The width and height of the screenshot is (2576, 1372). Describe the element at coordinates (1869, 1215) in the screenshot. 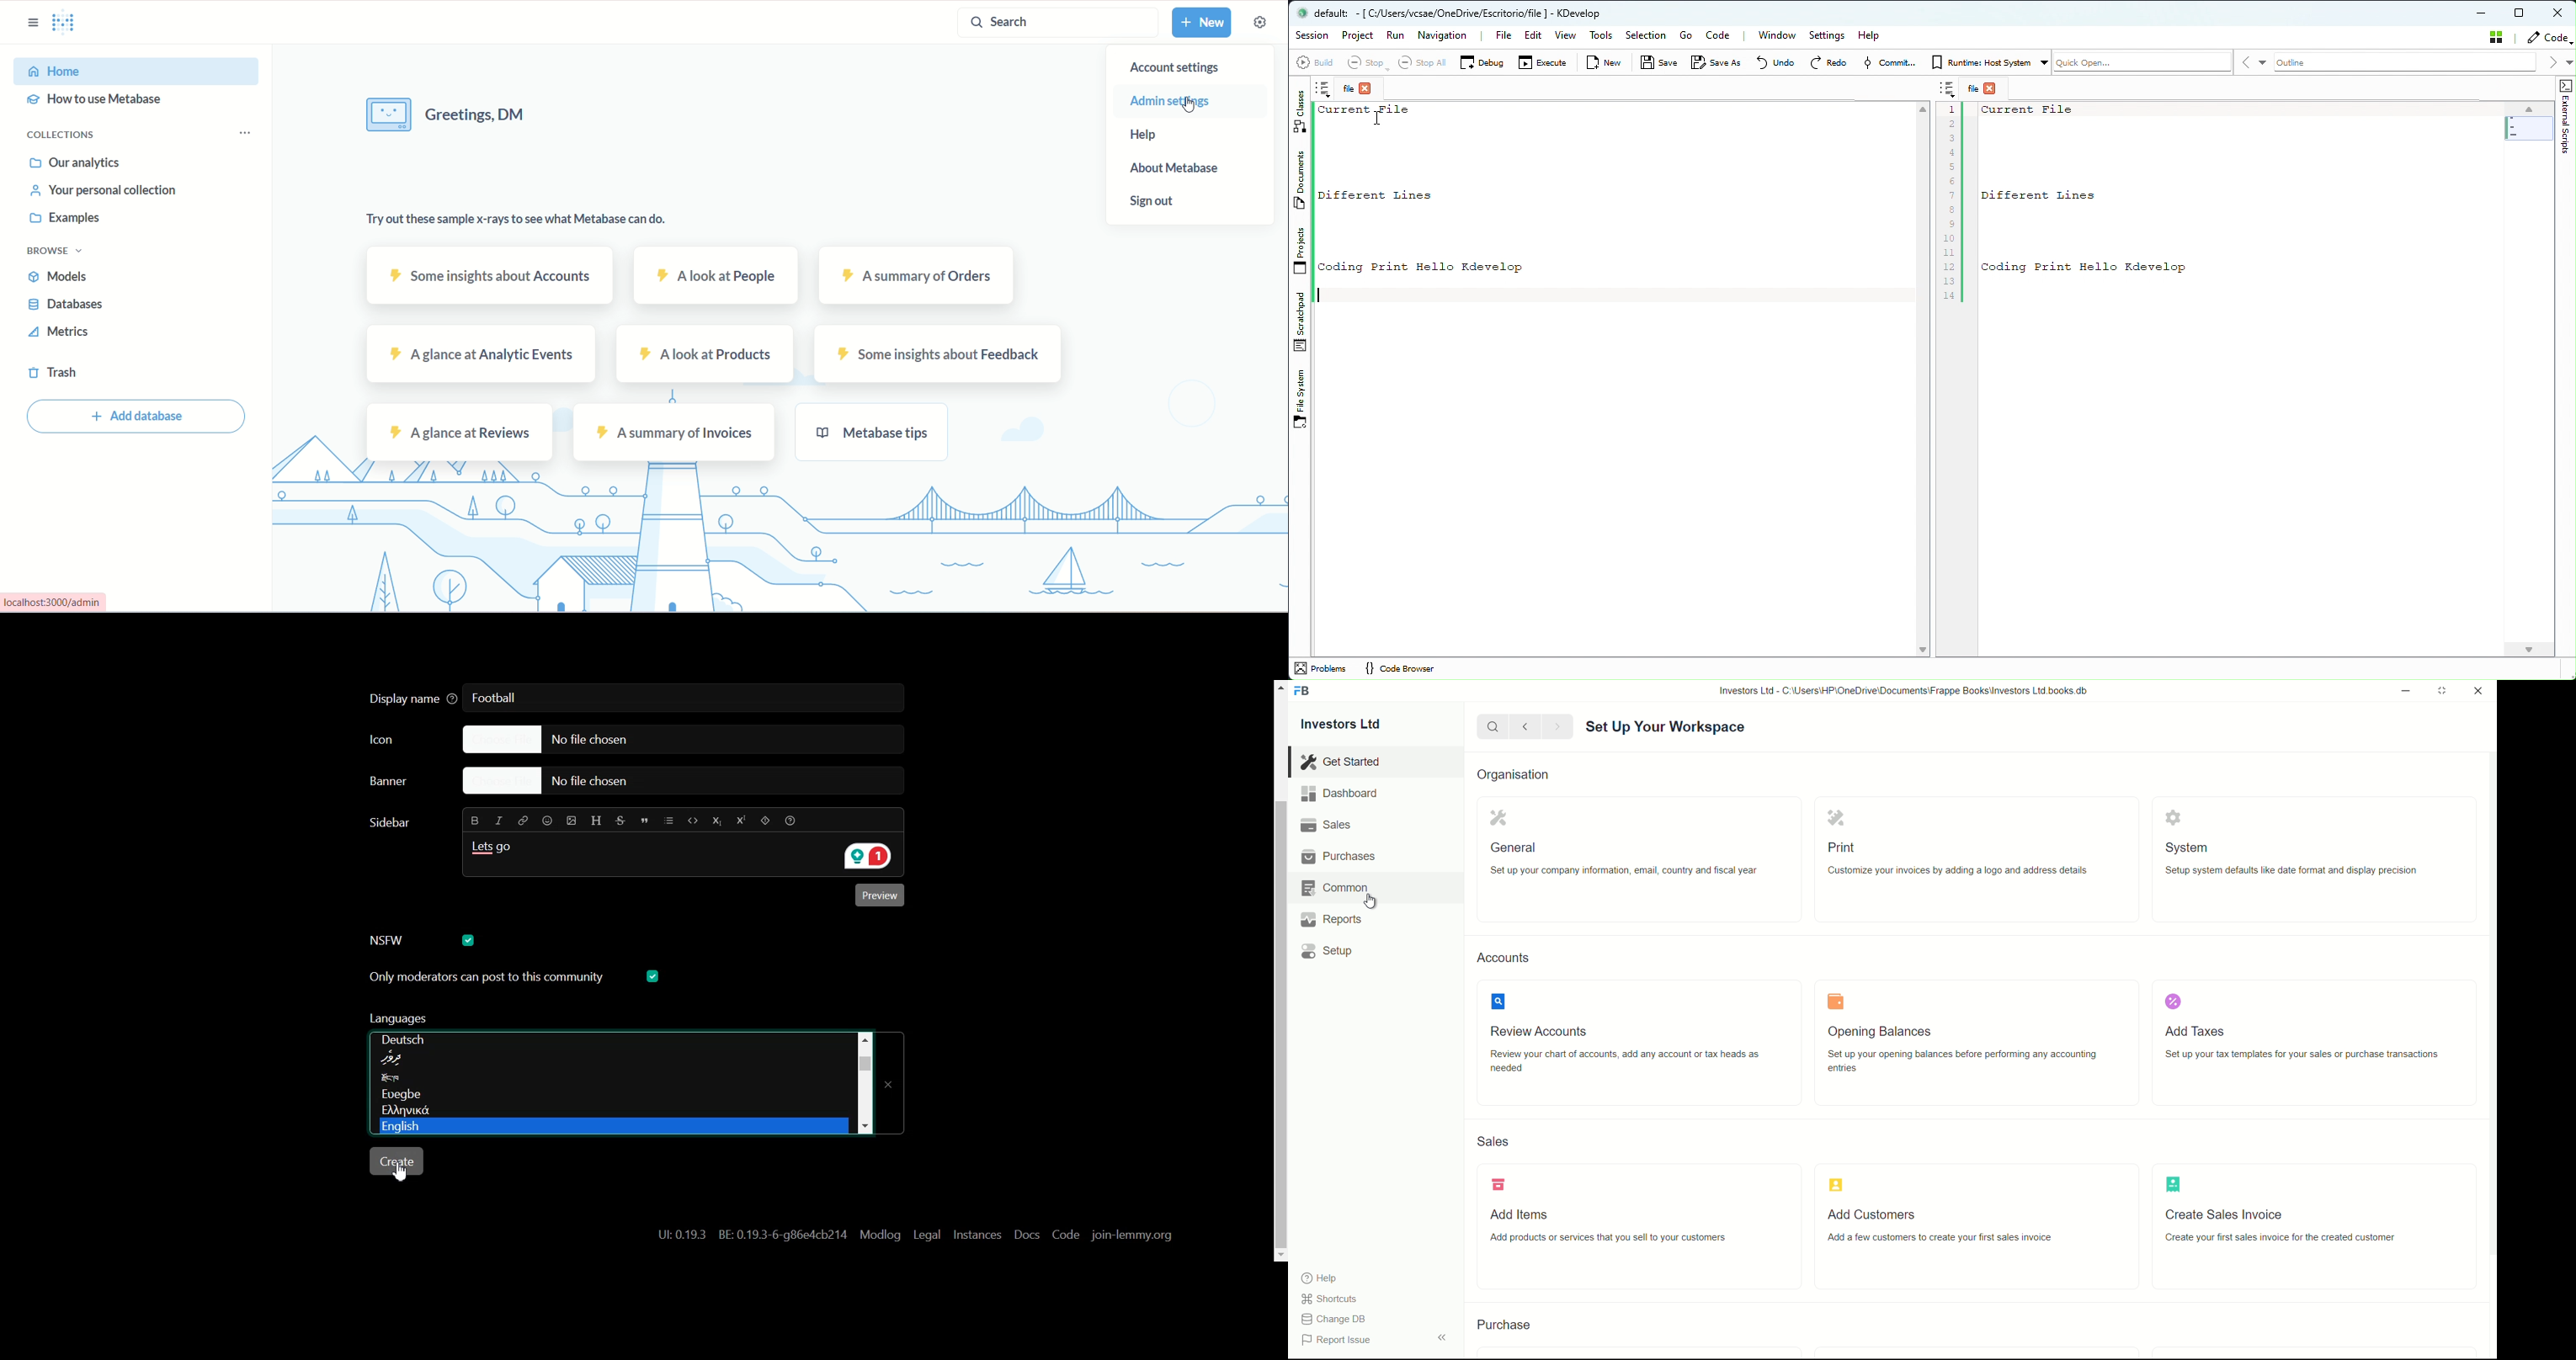

I see `Add Customers` at that location.